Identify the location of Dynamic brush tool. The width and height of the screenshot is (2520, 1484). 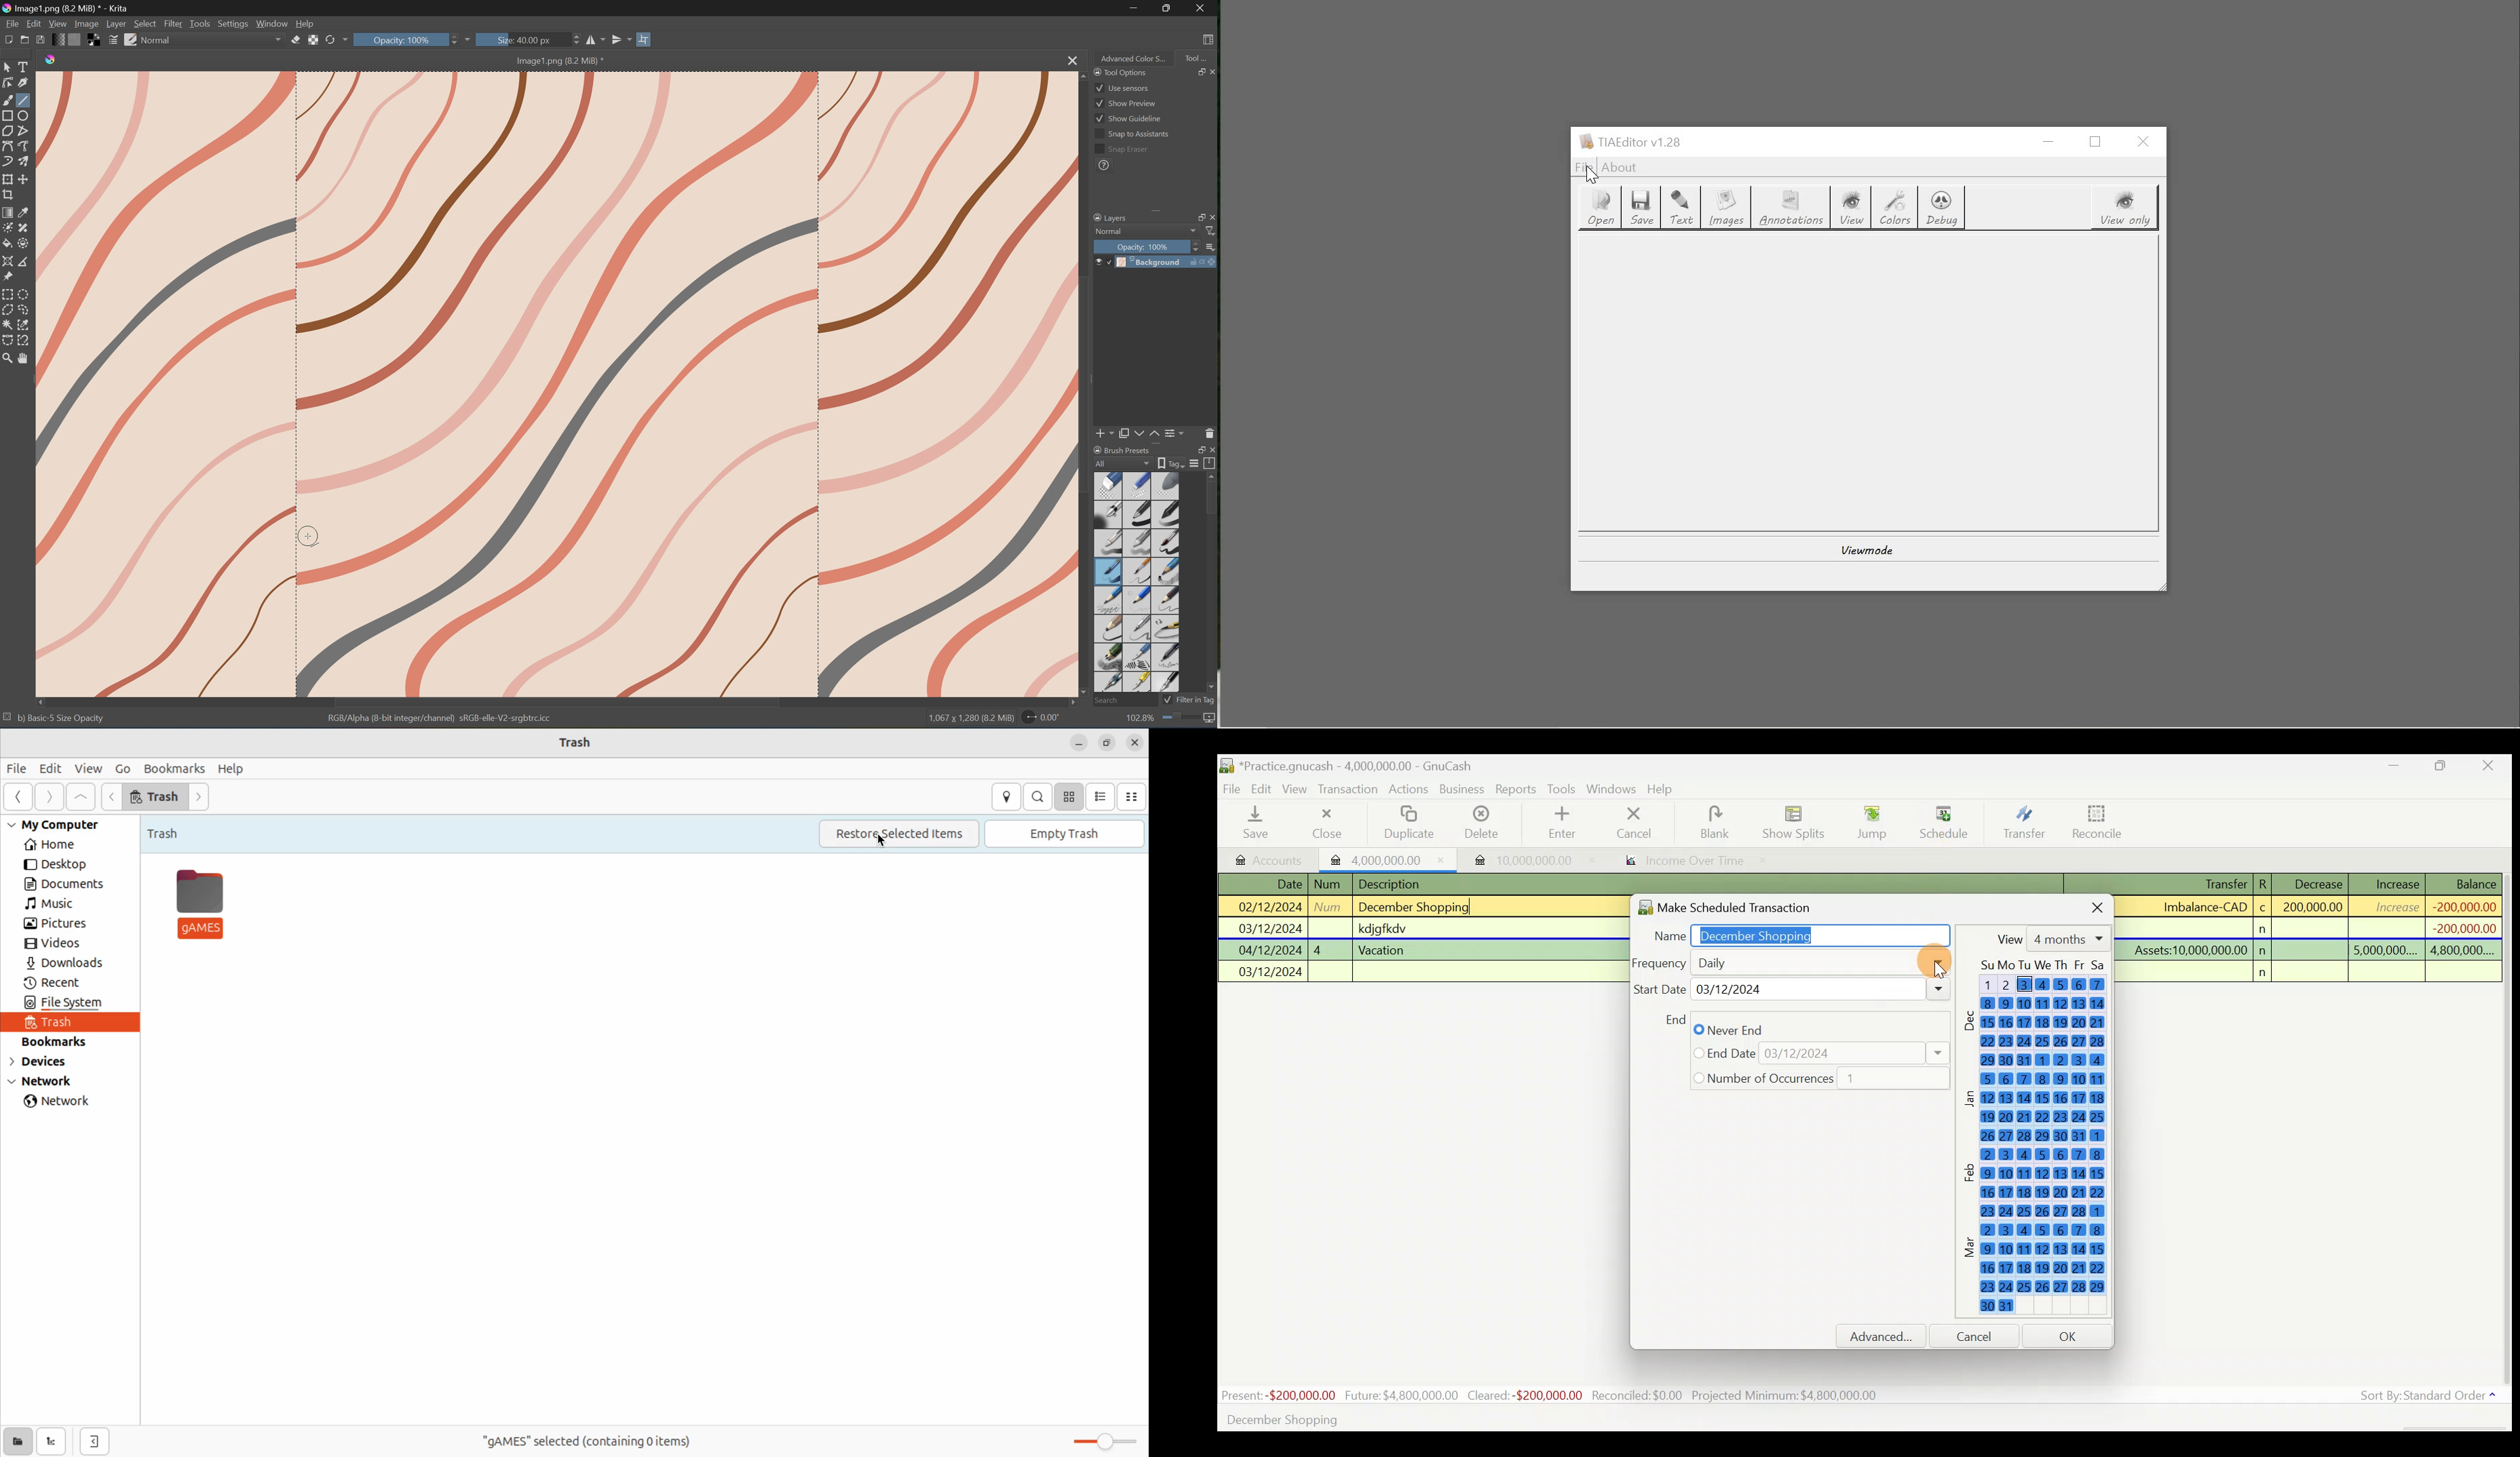
(8, 161).